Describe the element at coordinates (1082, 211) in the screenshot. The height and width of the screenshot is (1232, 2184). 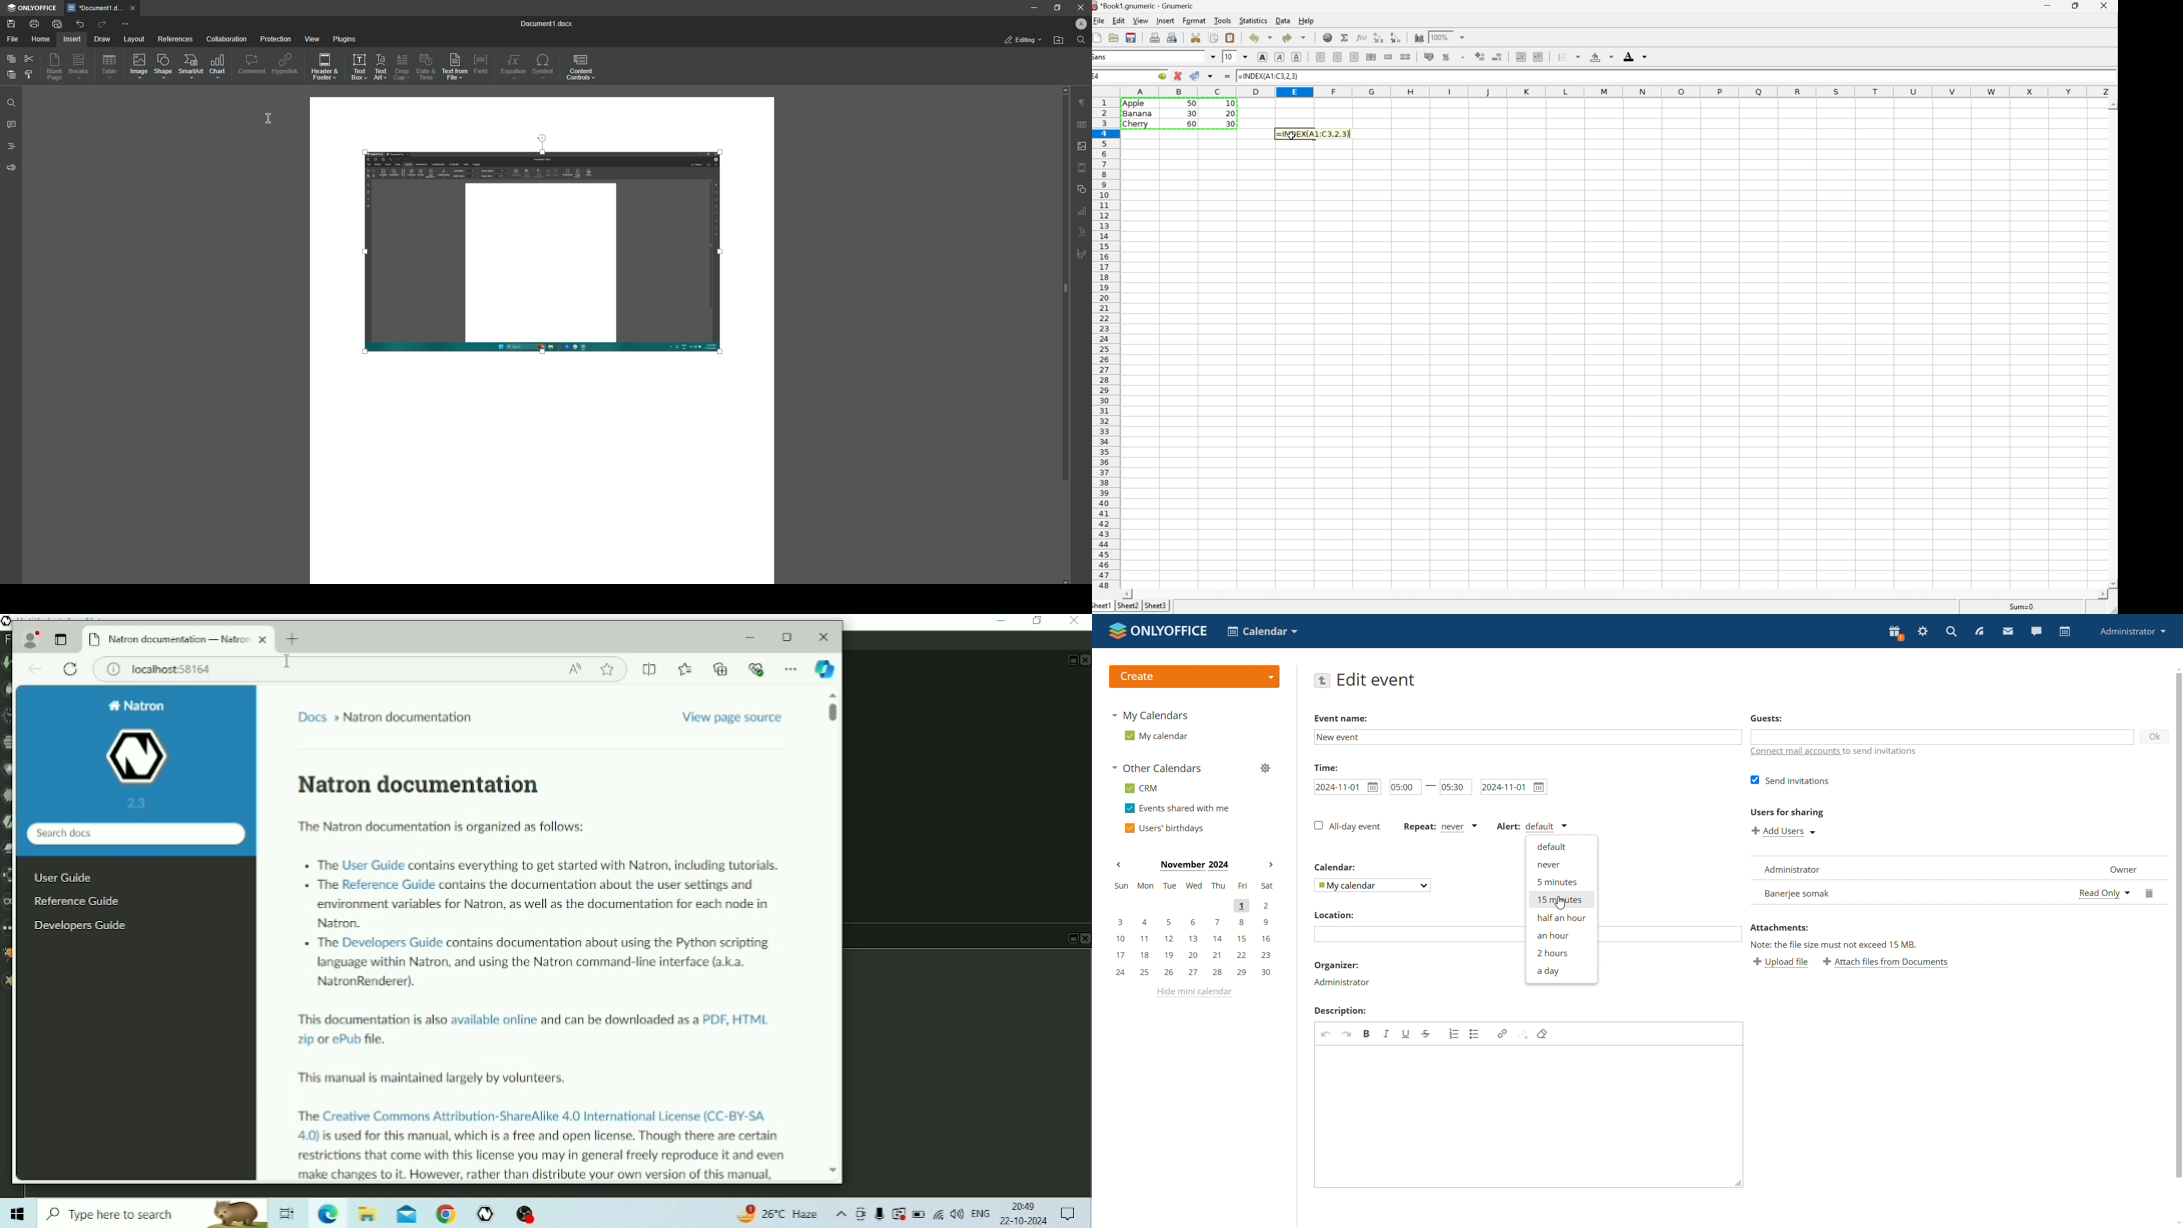
I see `Graph Settings` at that location.